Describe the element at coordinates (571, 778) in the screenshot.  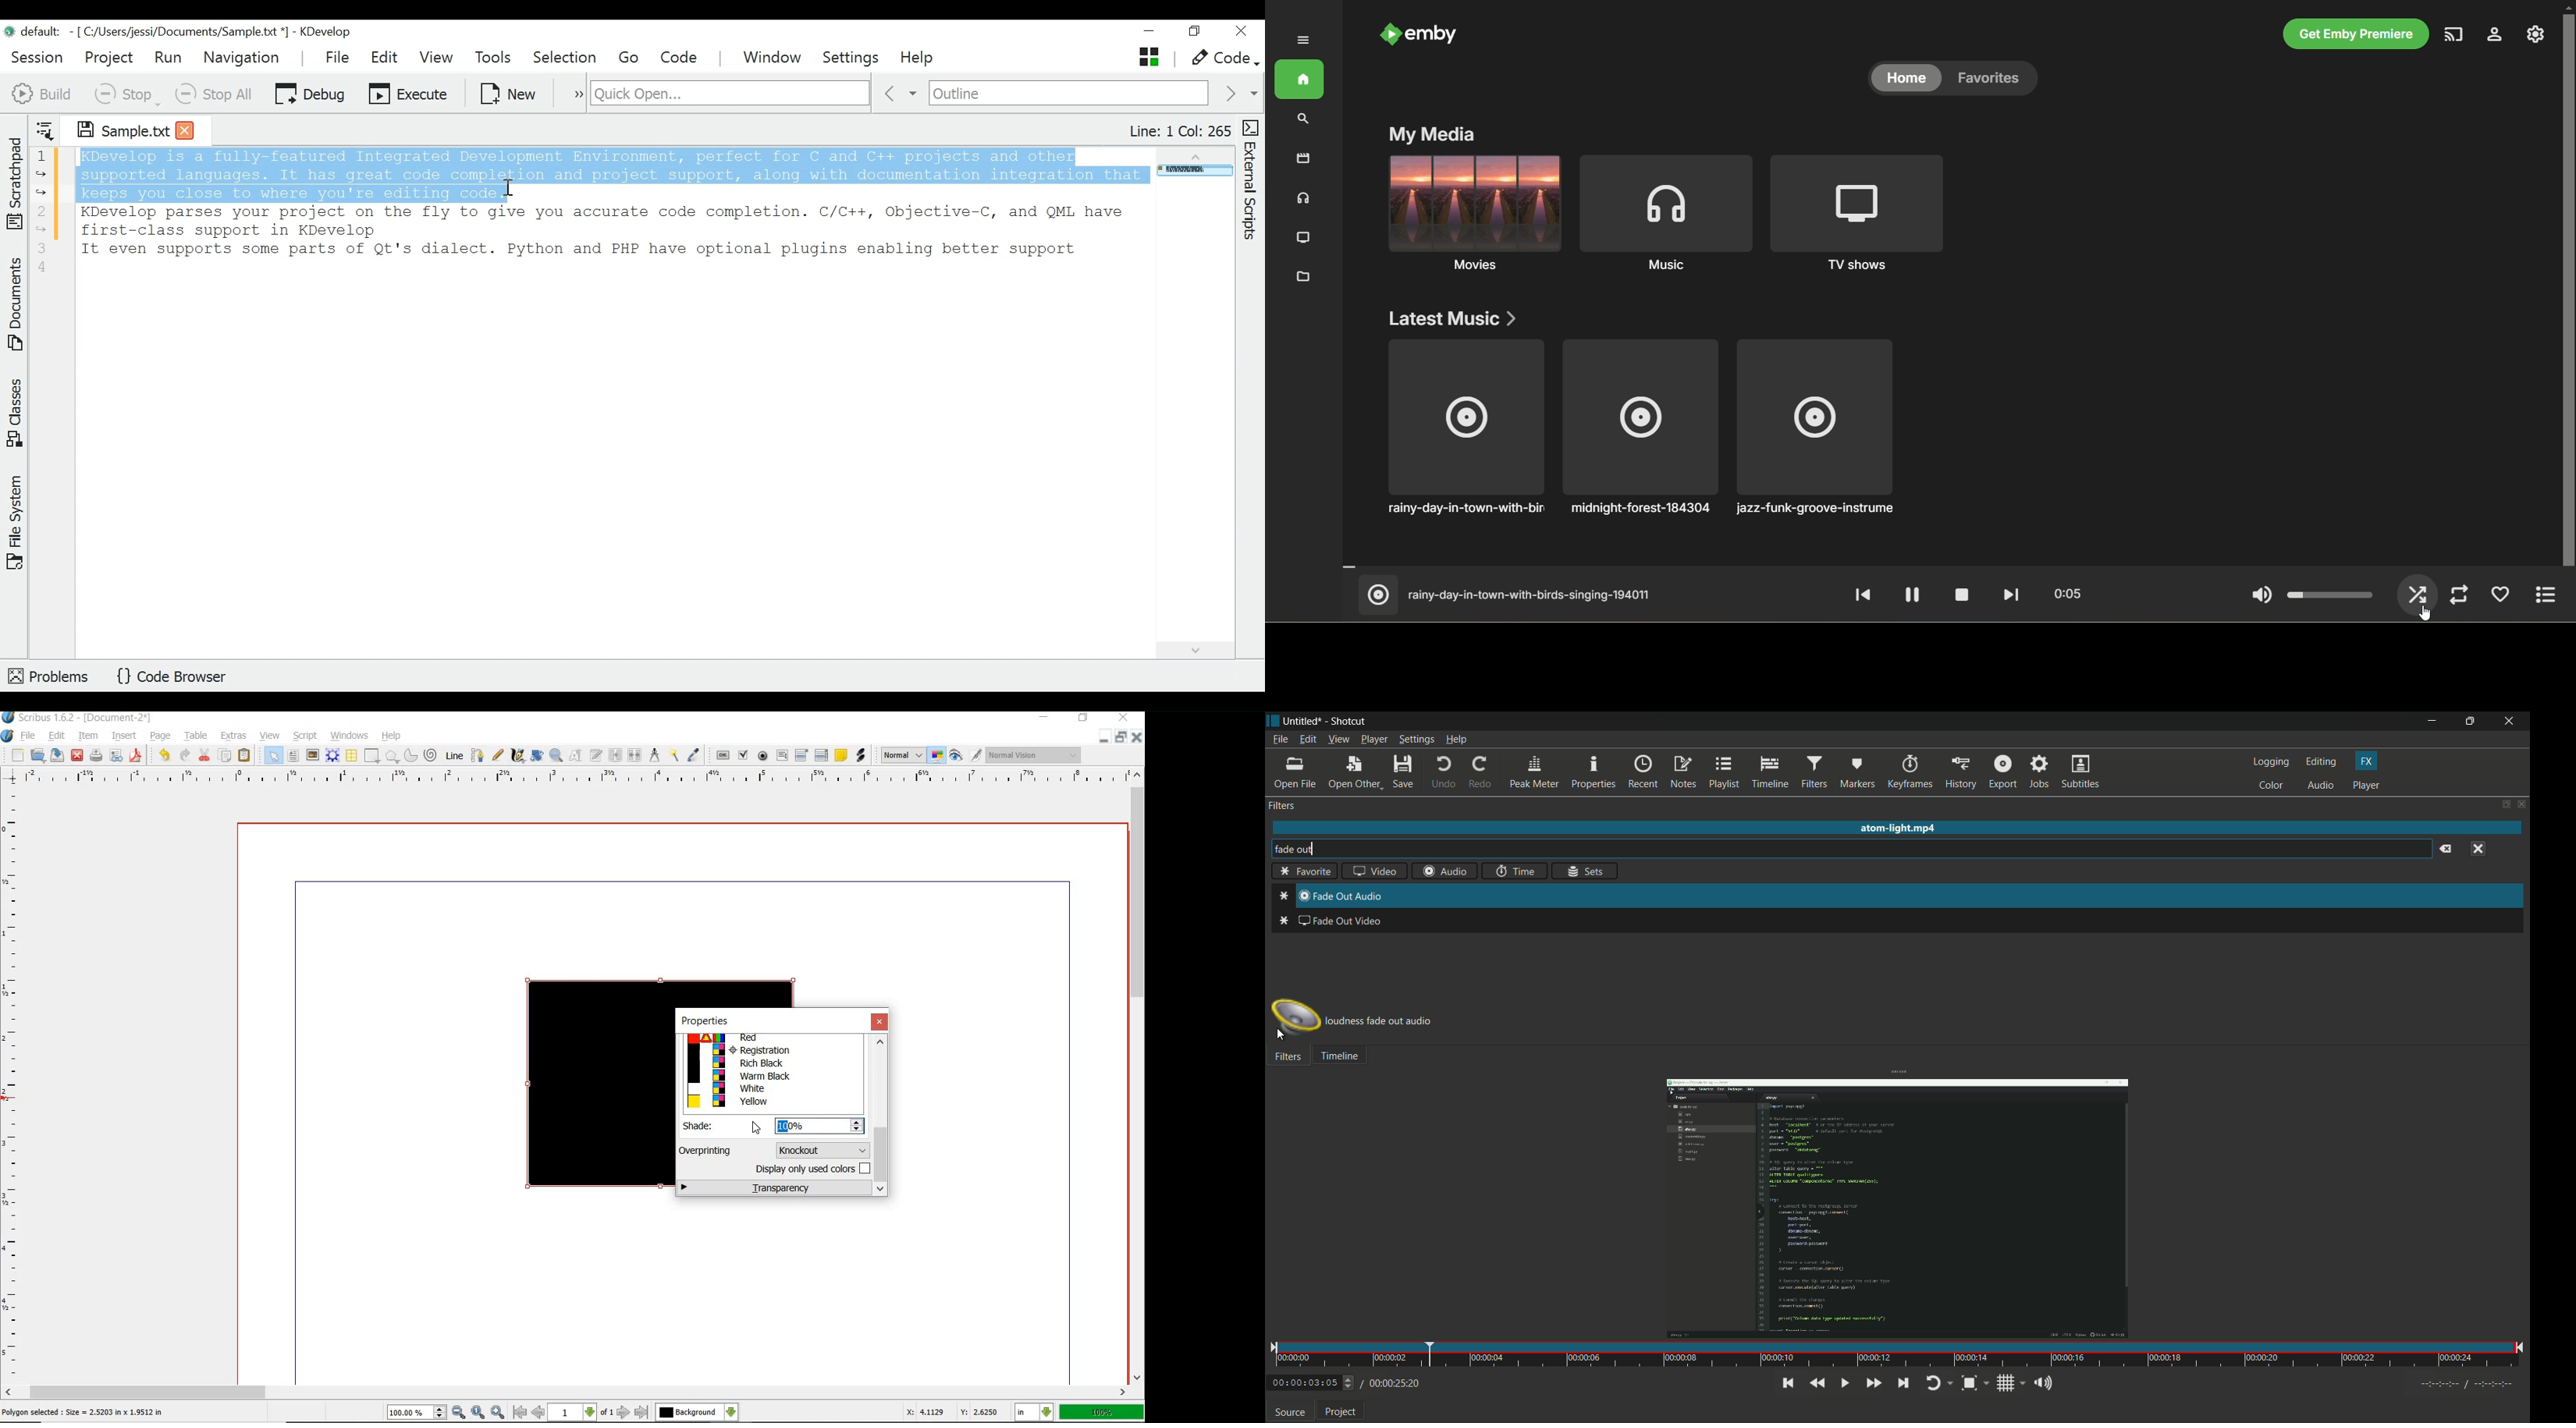
I see `ruler` at that location.